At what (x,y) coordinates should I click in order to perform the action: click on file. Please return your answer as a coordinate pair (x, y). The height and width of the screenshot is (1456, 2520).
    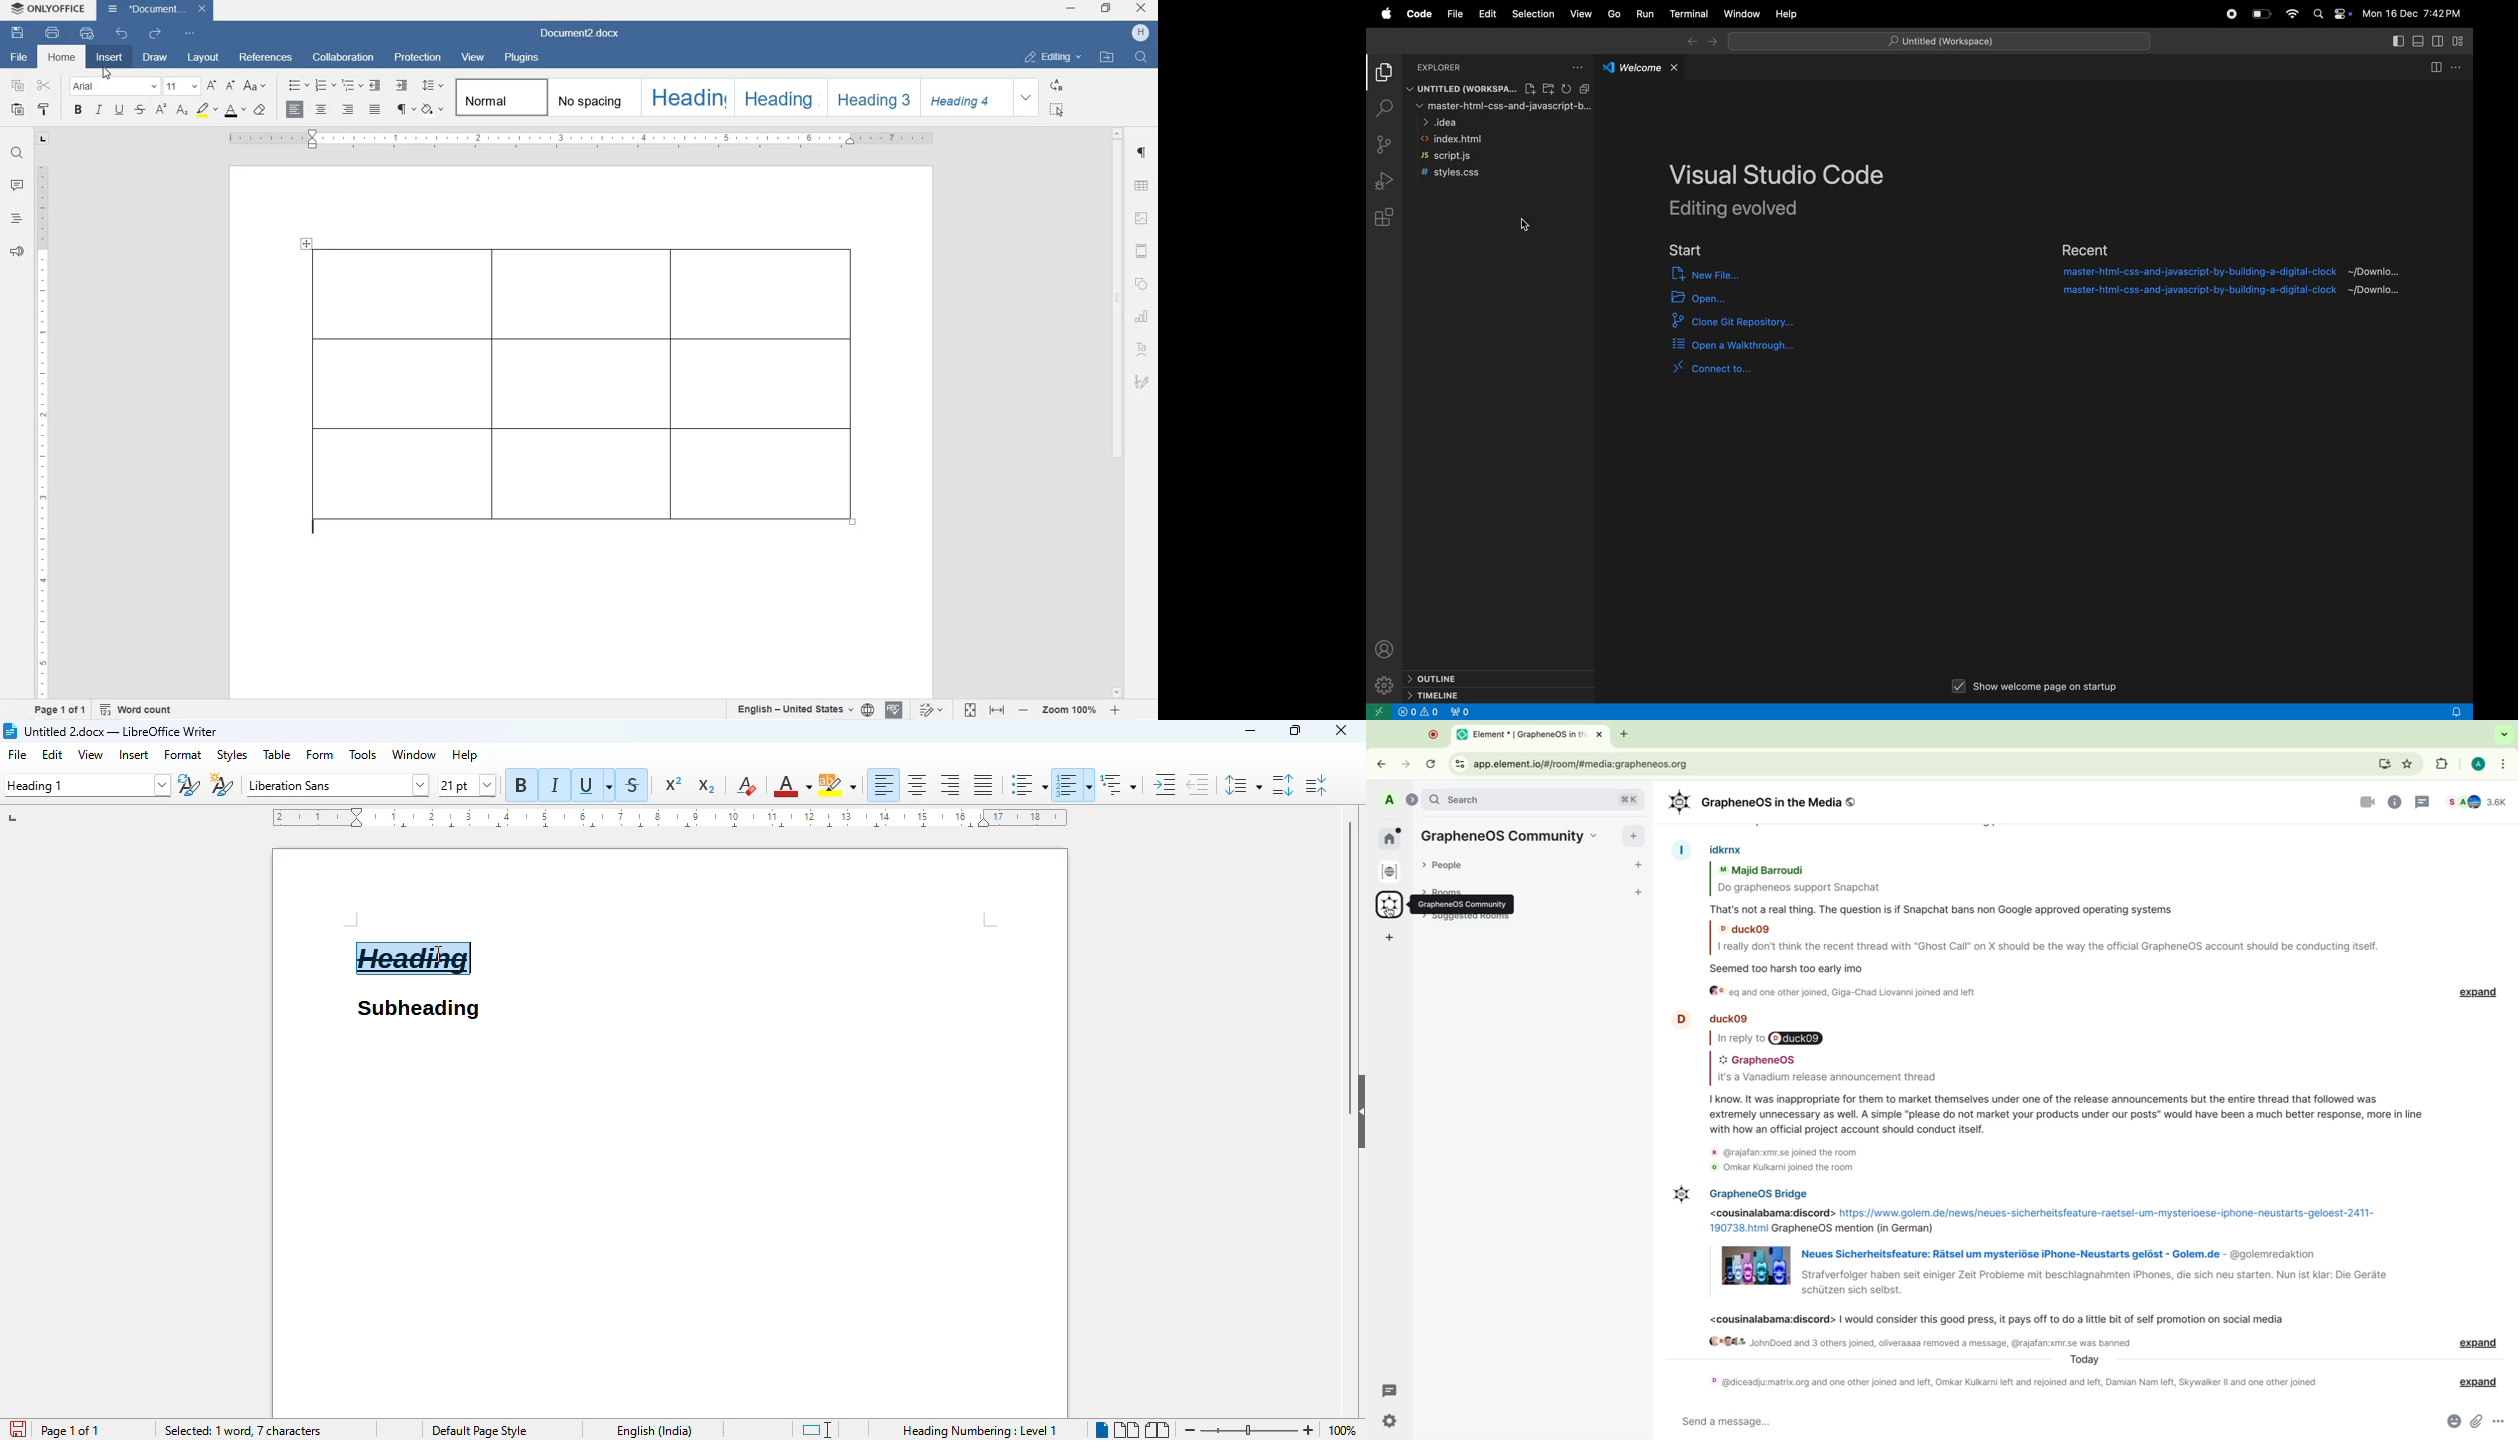
    Looking at the image, I should click on (1454, 14).